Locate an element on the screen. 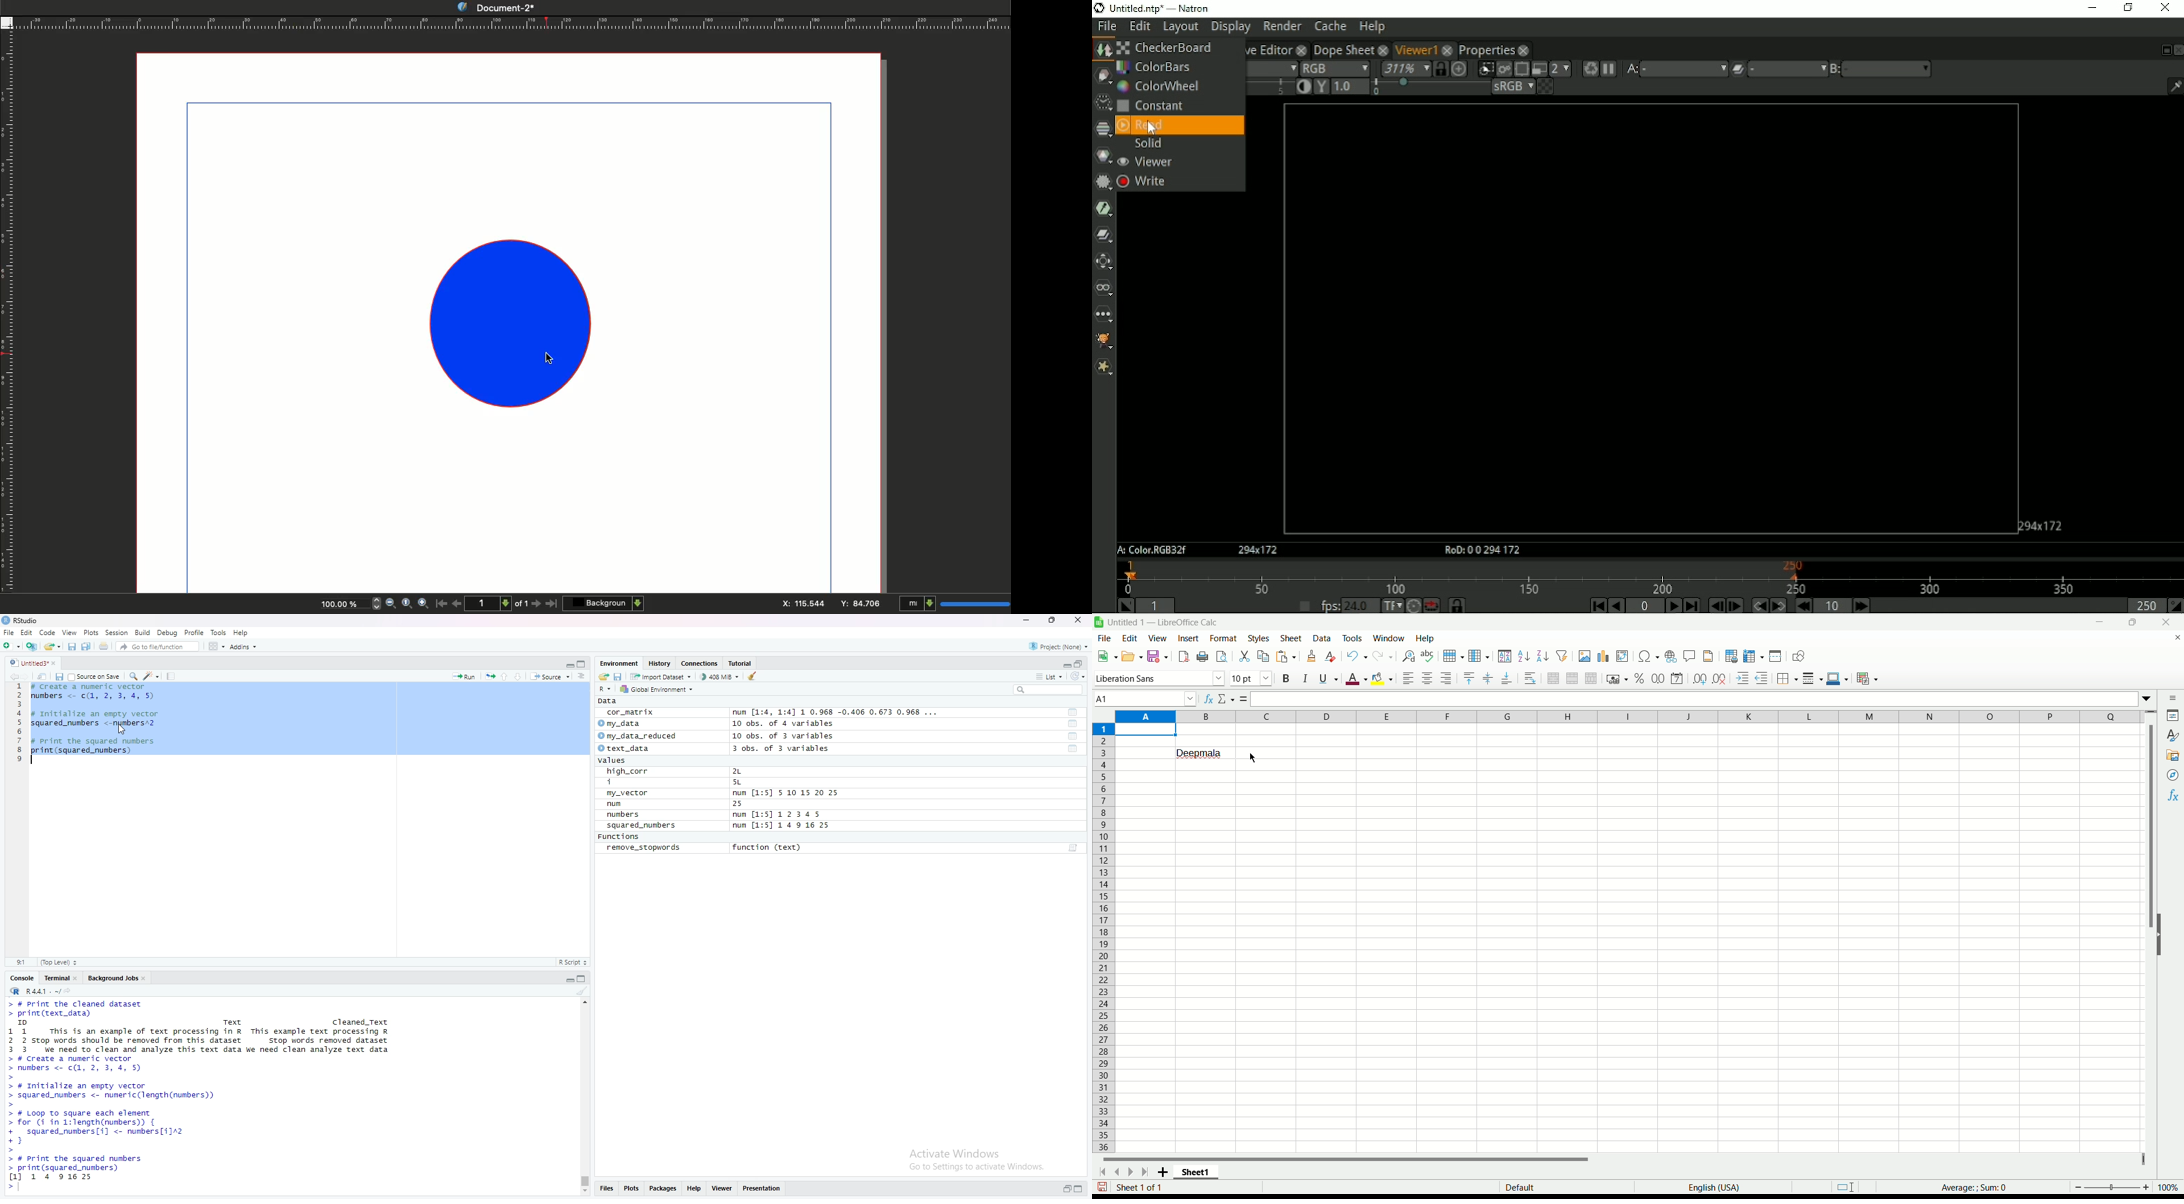 The height and width of the screenshot is (1204, 2184). Cut is located at coordinates (1245, 657).